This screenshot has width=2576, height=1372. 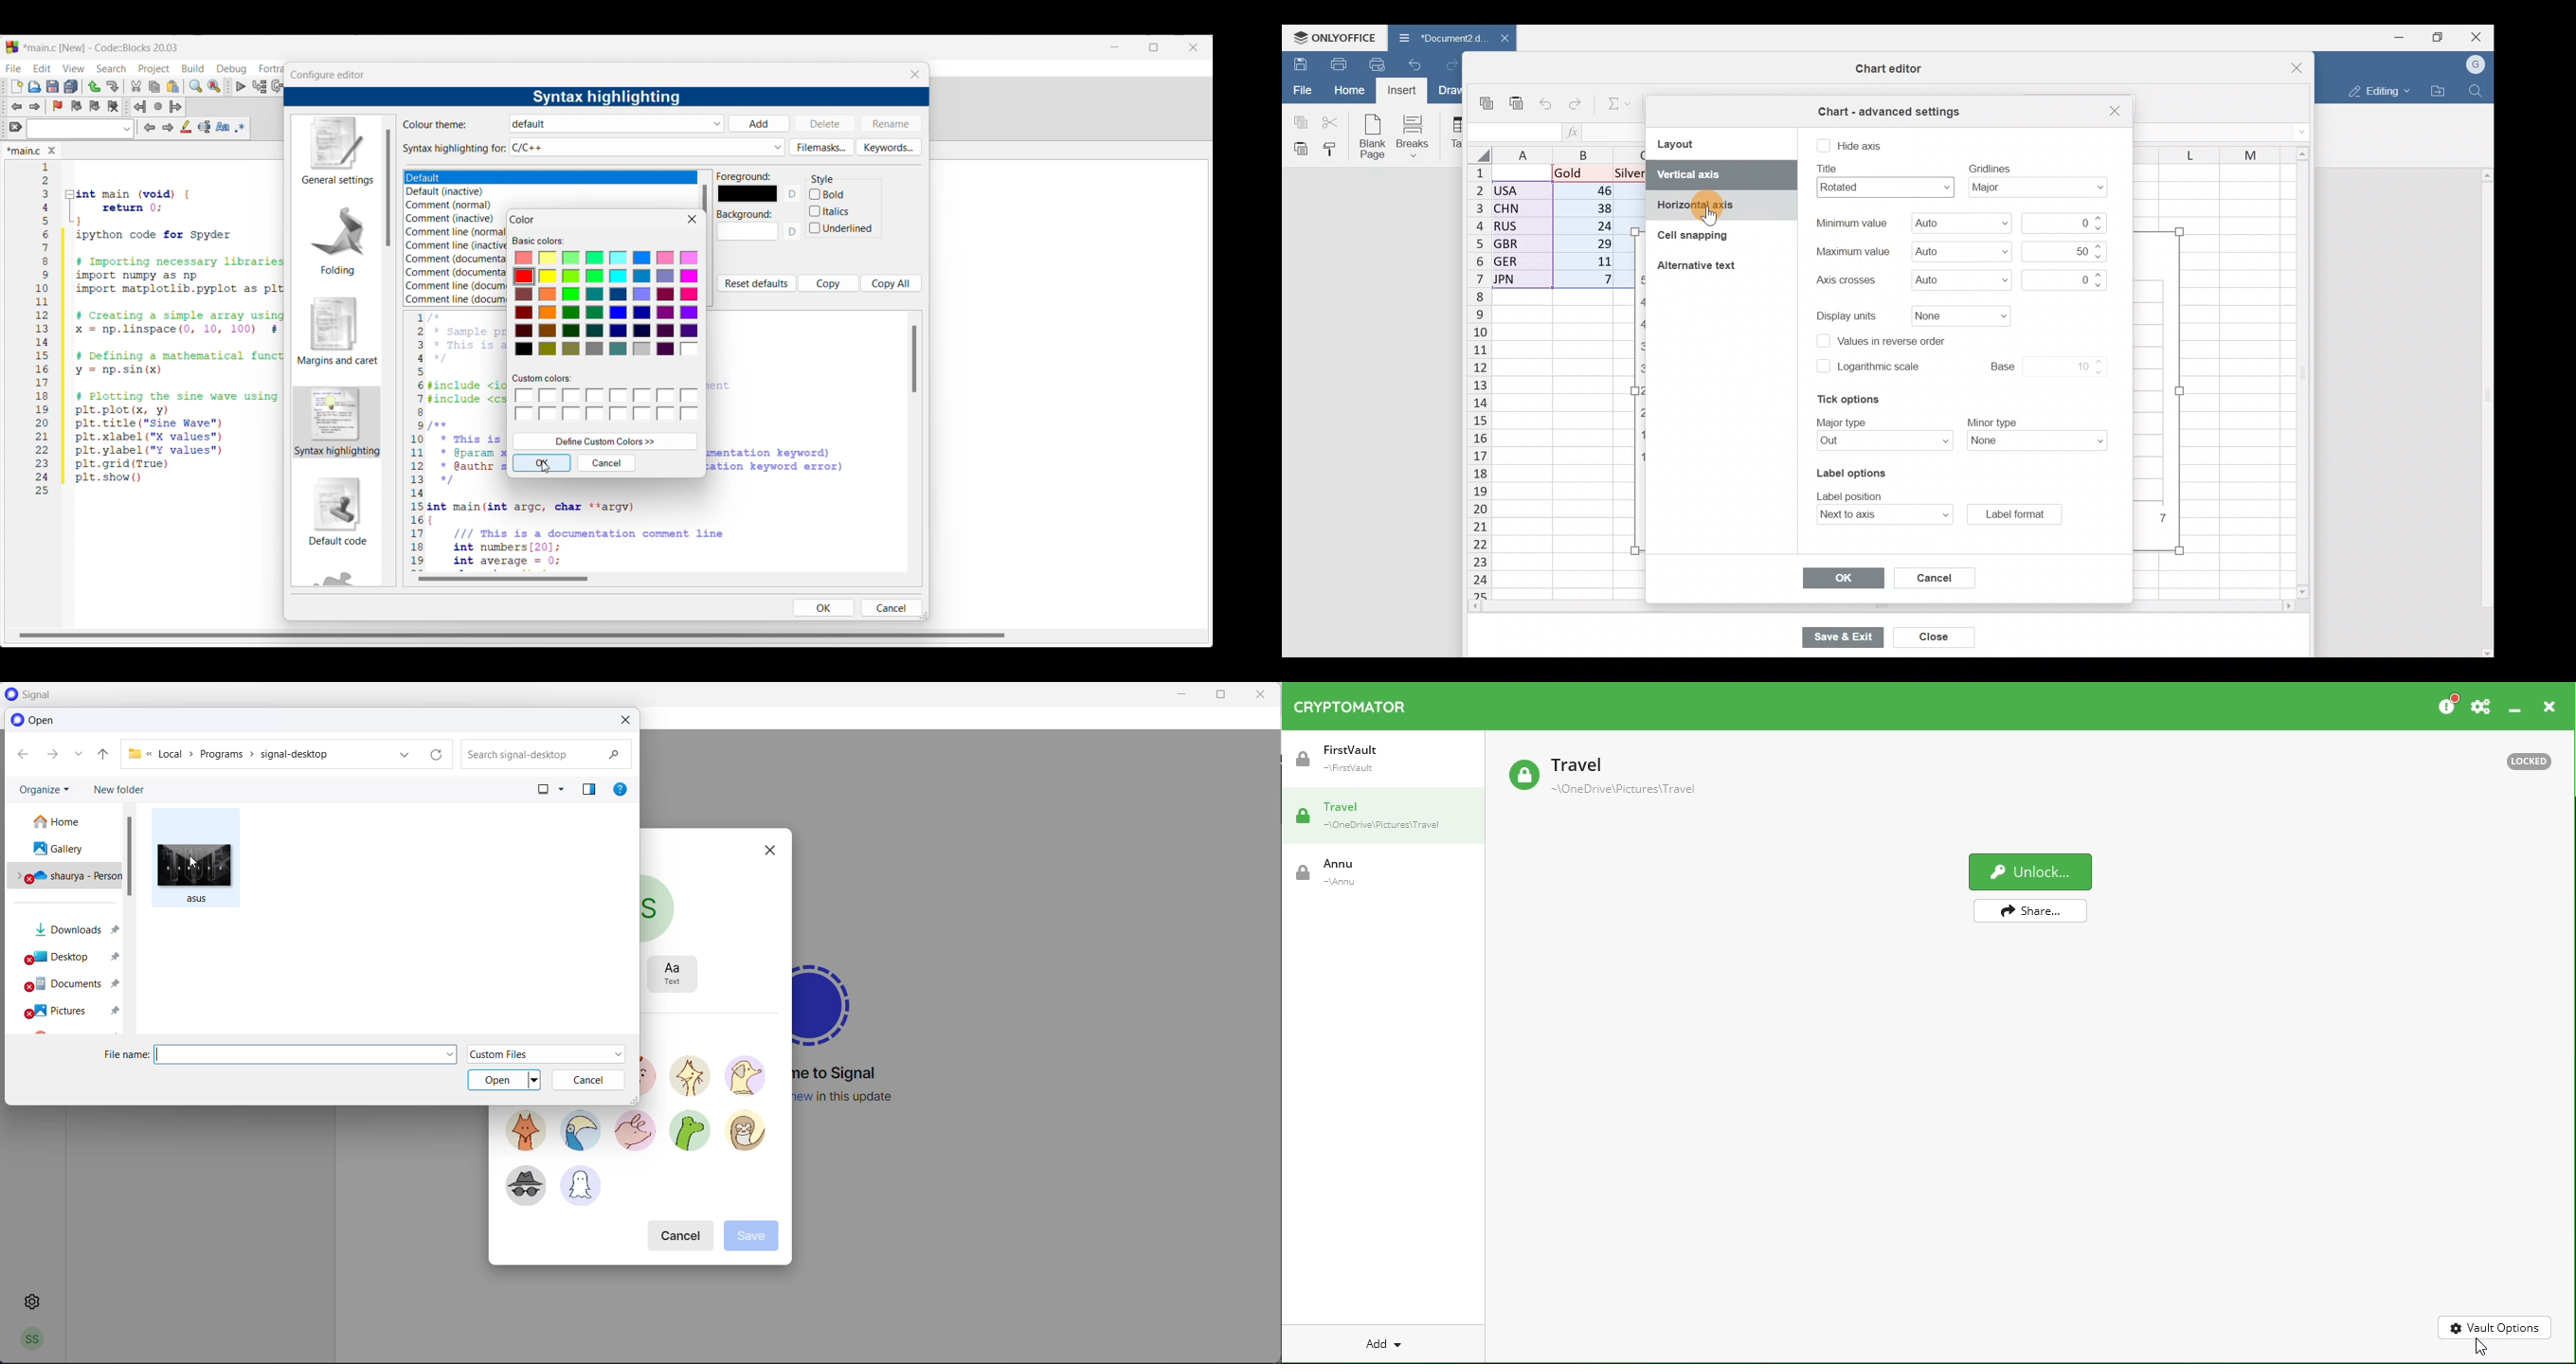 I want to click on Print file, so click(x=1336, y=65).